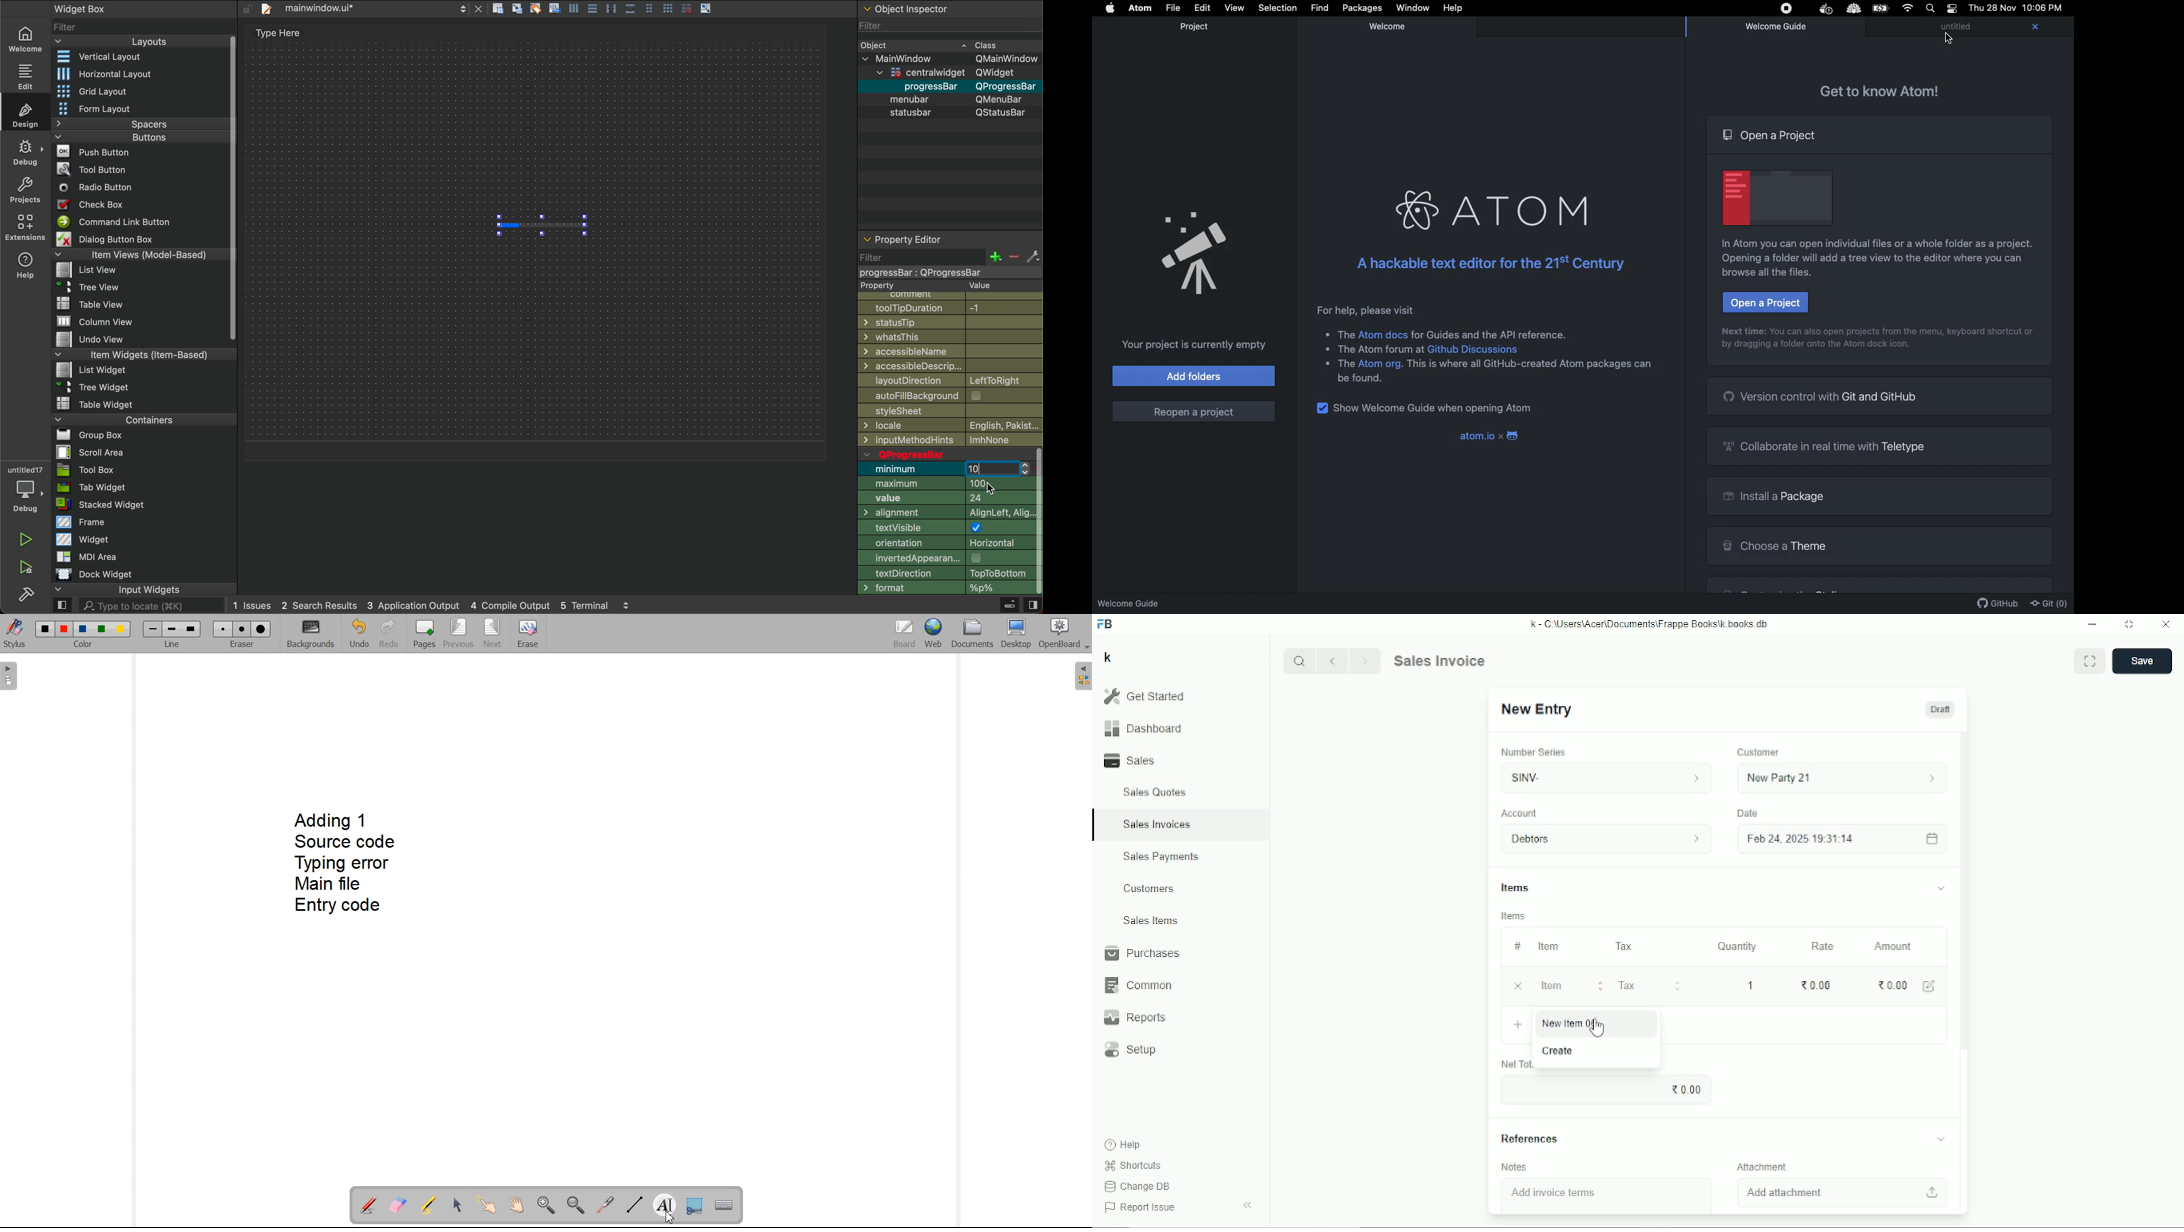 The width and height of the screenshot is (2184, 1232). Describe the element at coordinates (1968, 28) in the screenshot. I see `Untitled` at that location.